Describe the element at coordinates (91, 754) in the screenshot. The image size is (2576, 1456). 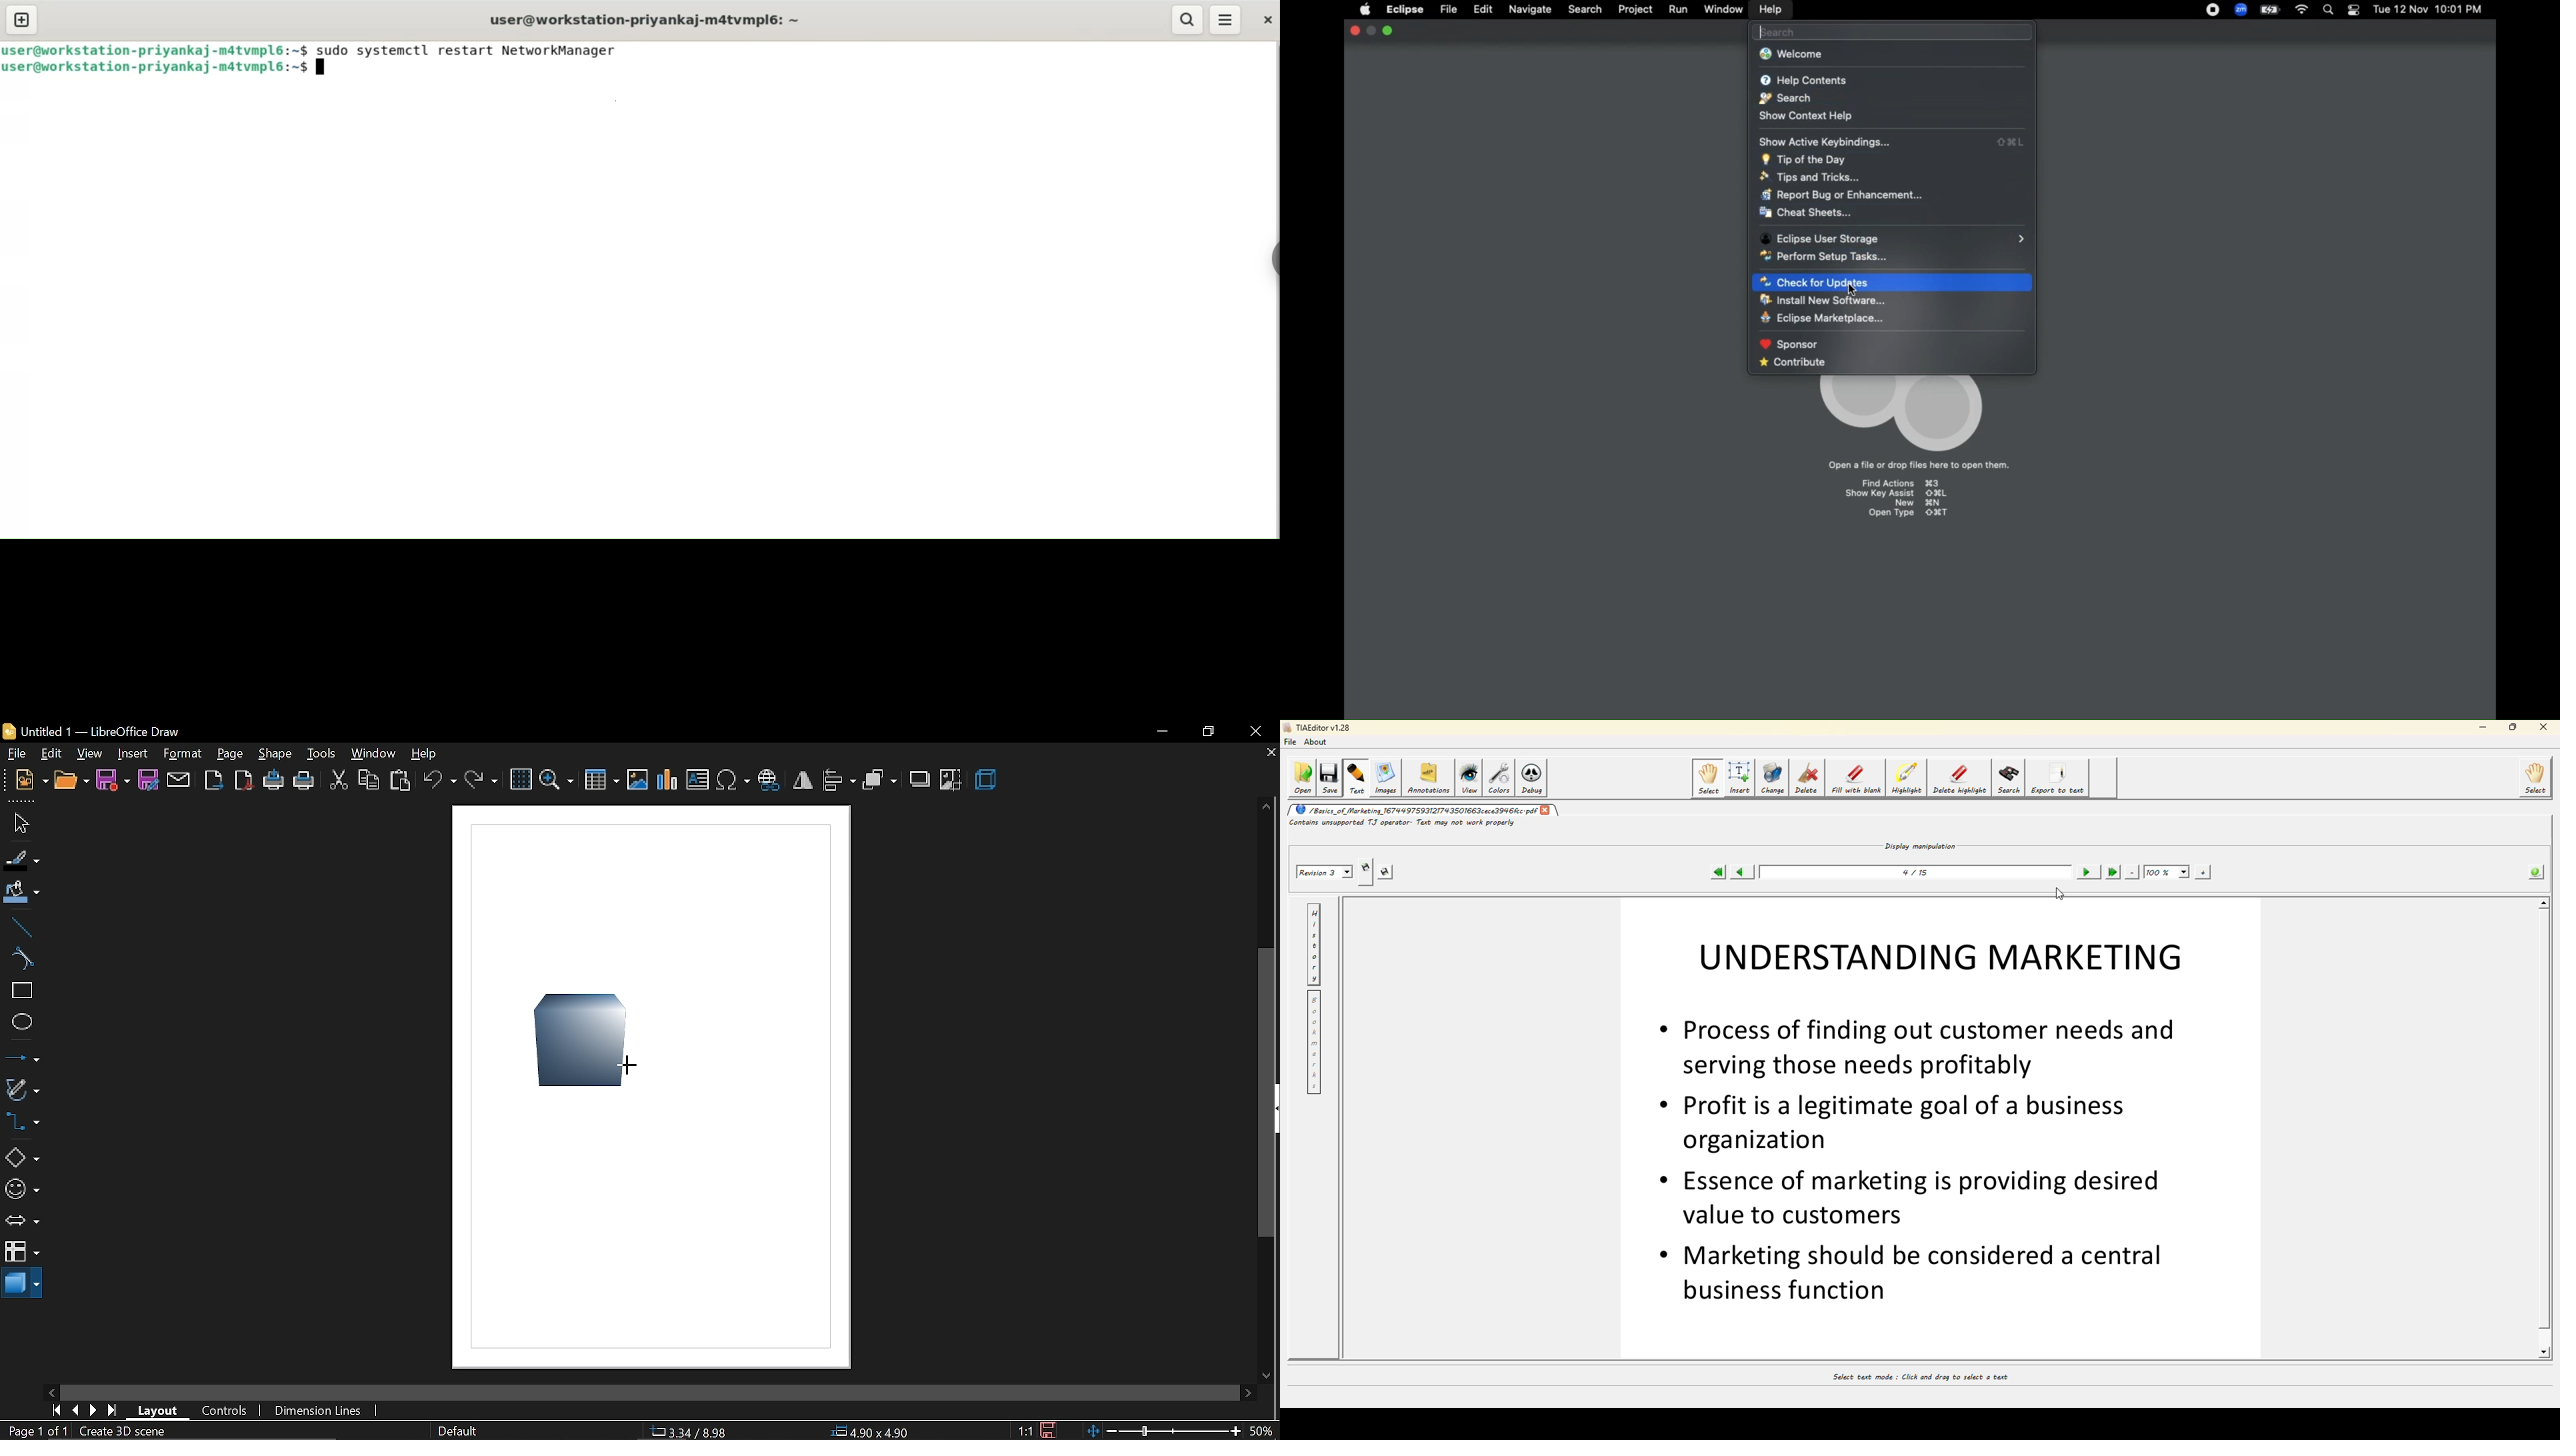
I see `view` at that location.